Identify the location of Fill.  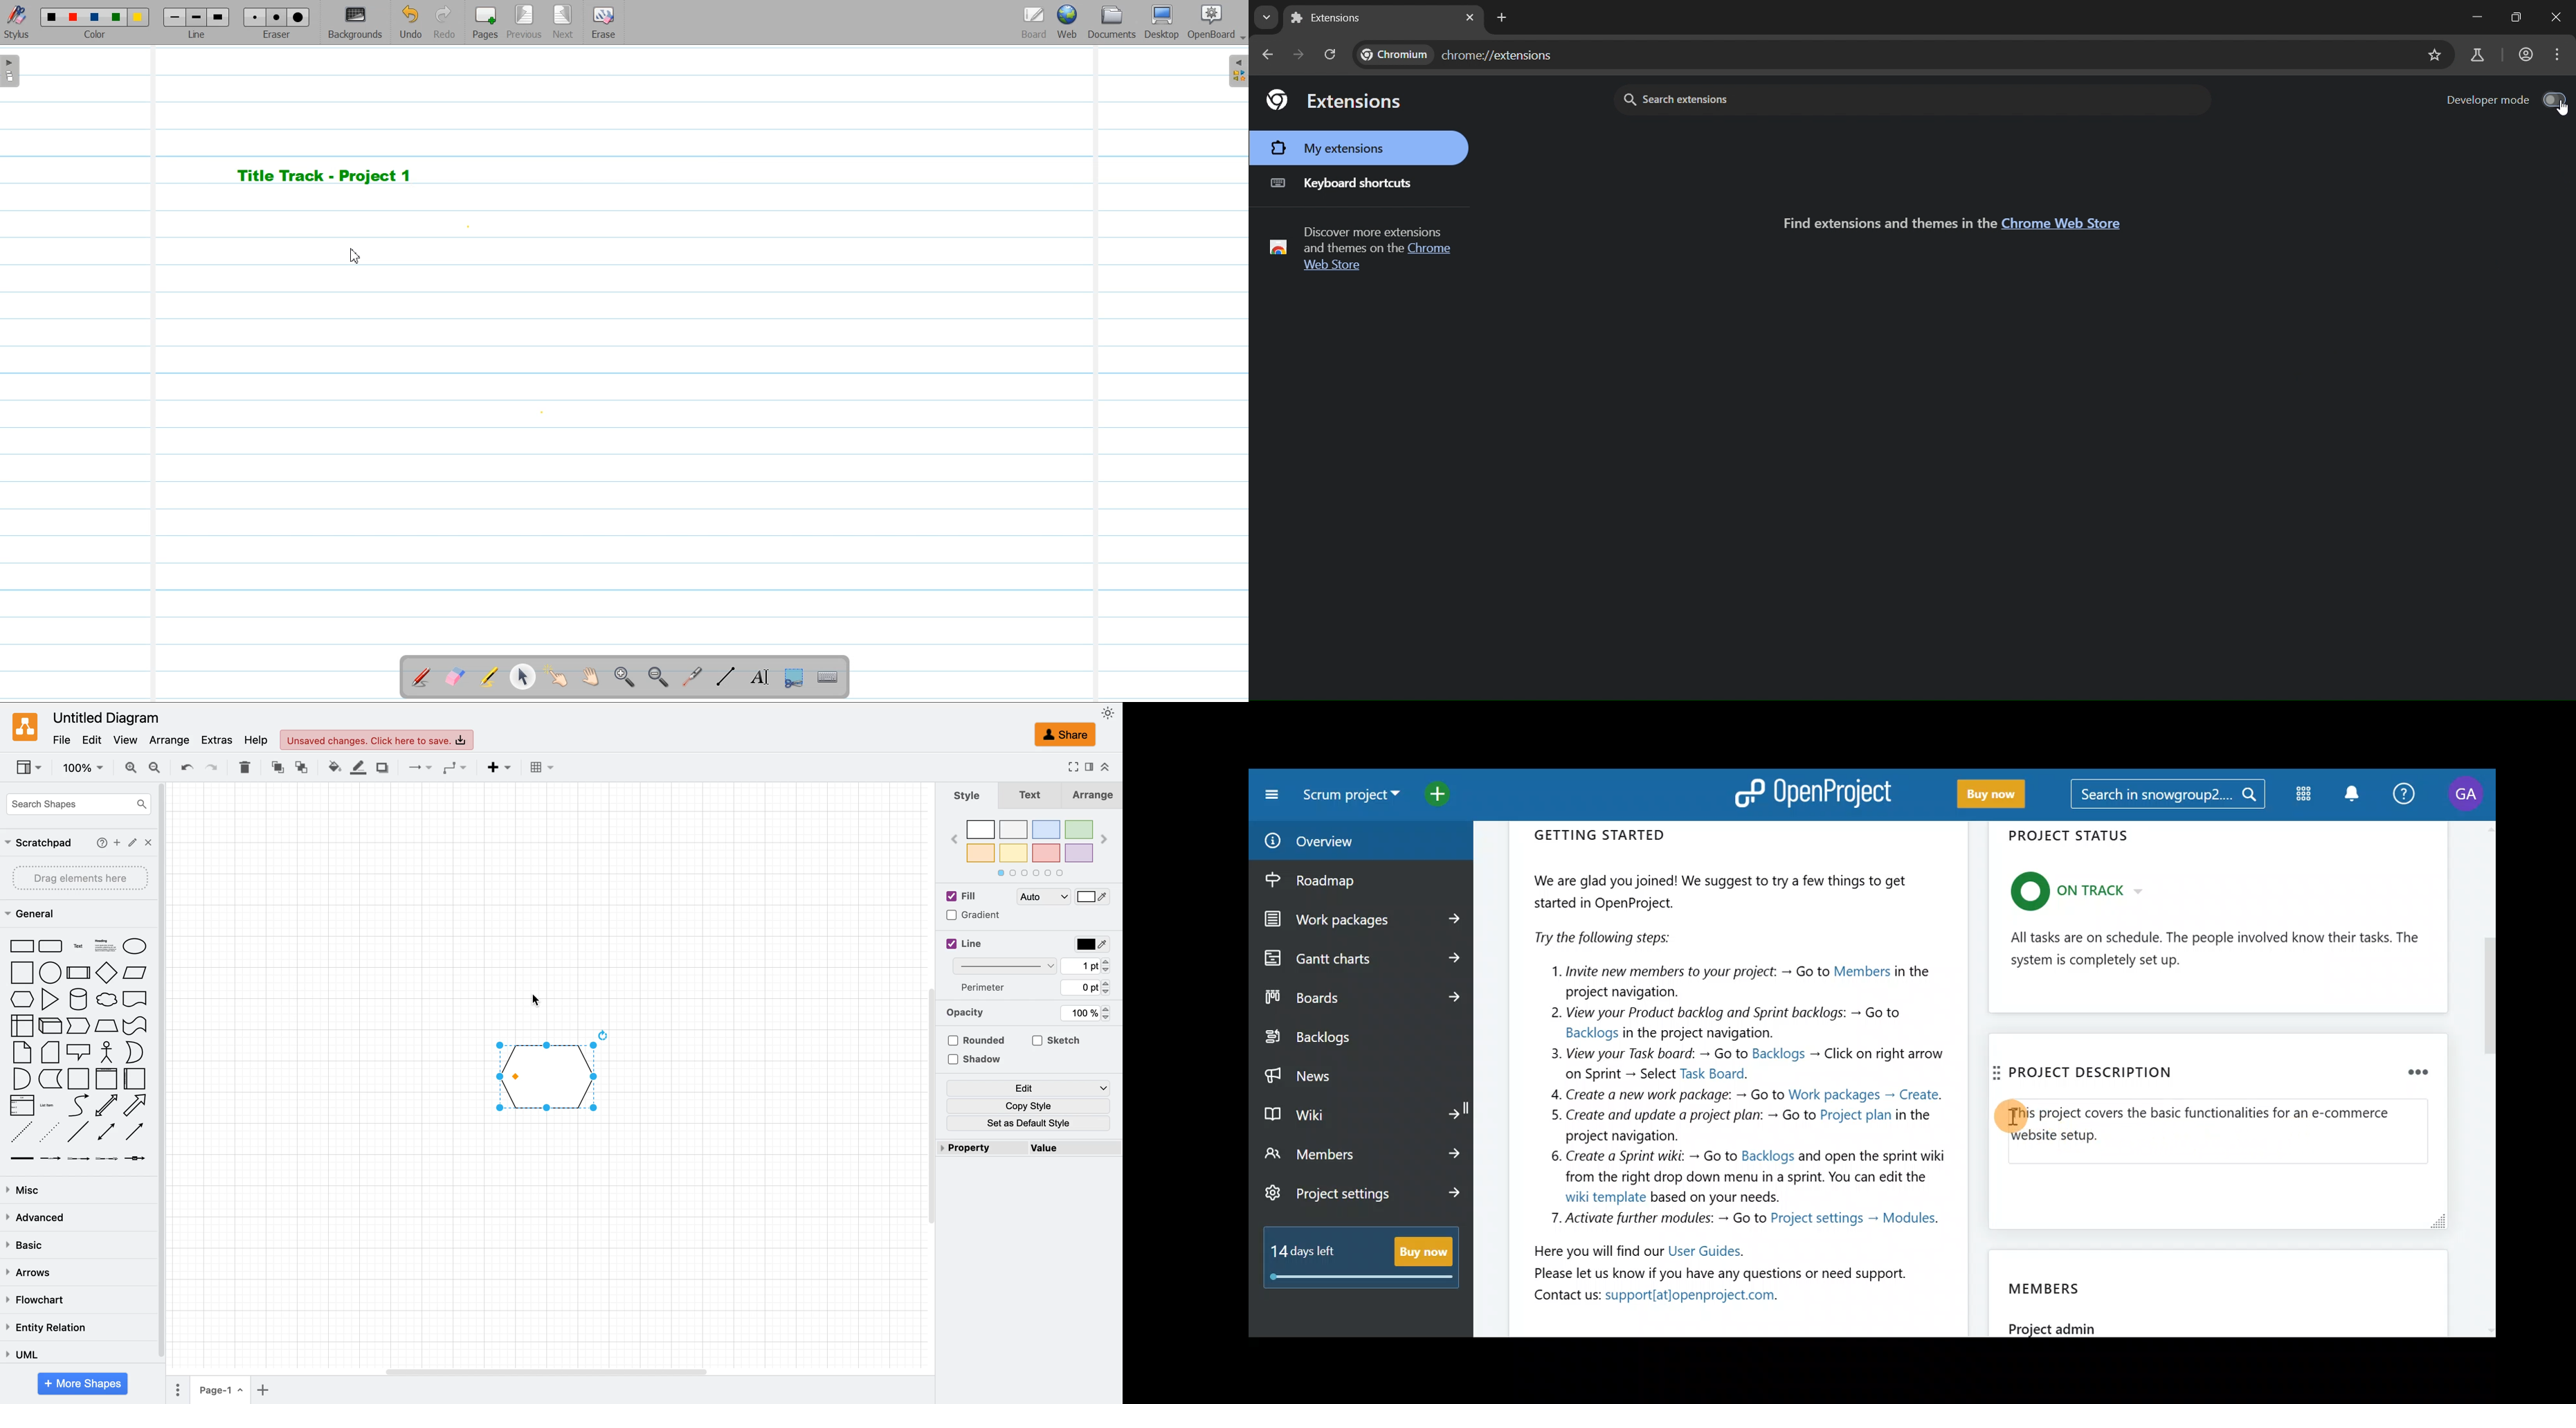
(975, 897).